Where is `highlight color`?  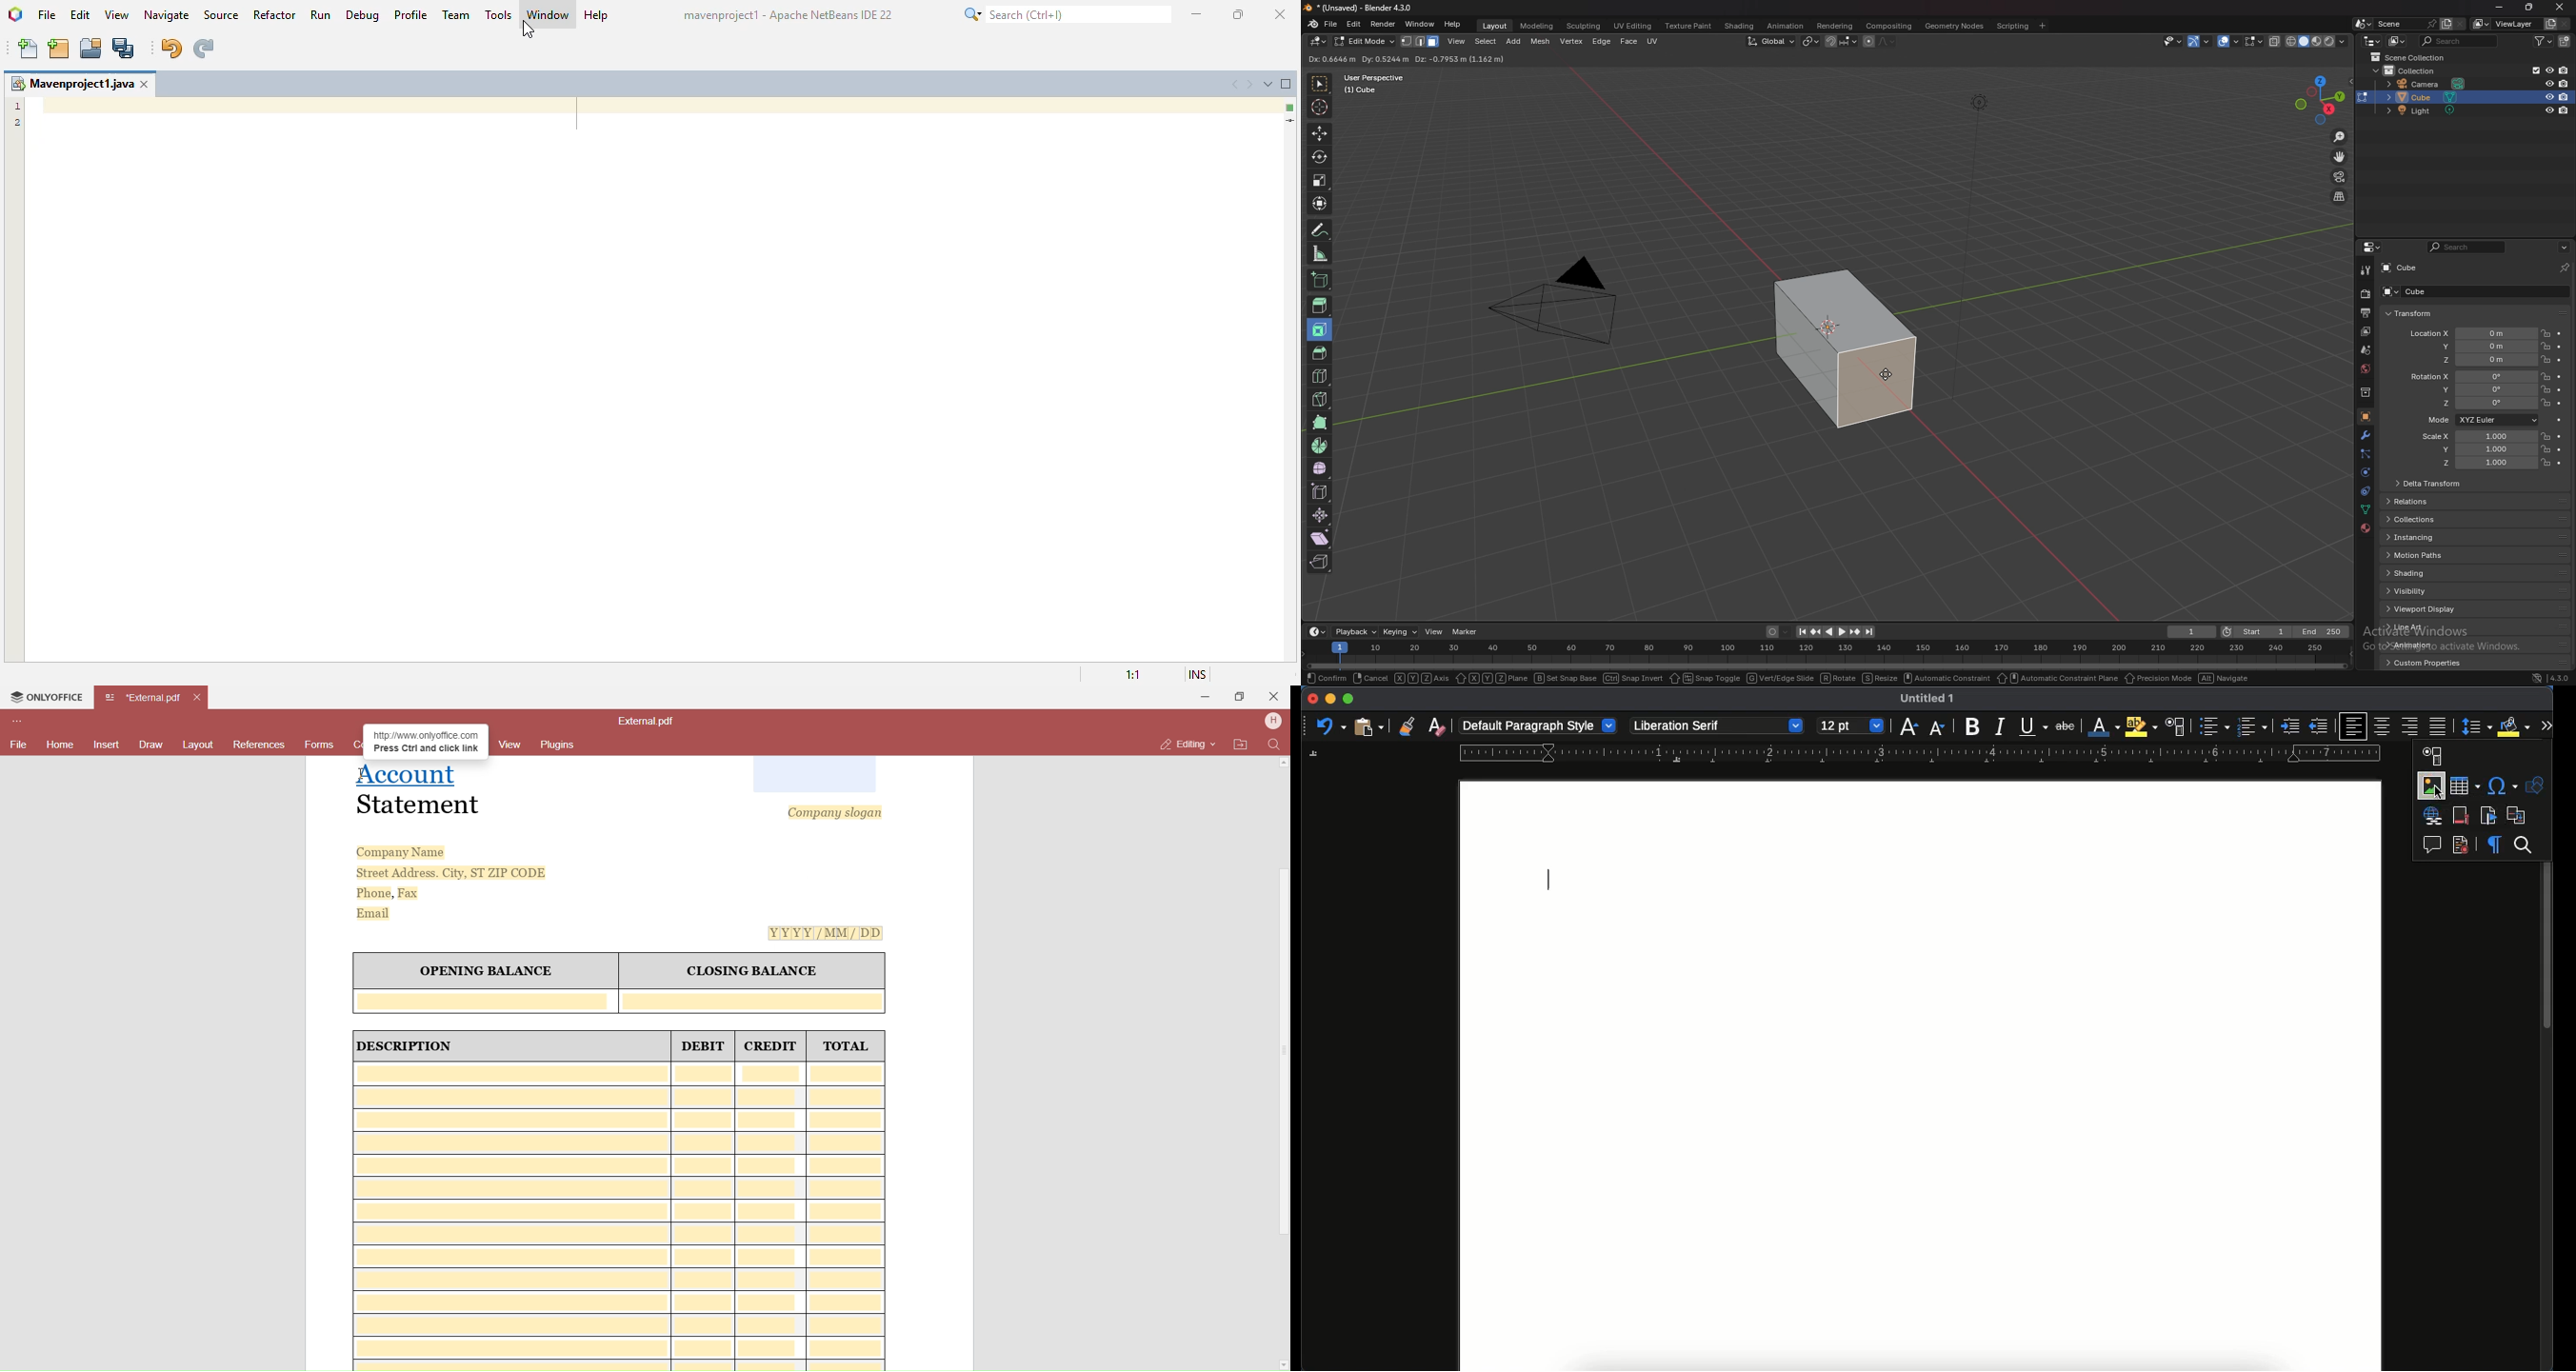
highlight color is located at coordinates (2140, 726).